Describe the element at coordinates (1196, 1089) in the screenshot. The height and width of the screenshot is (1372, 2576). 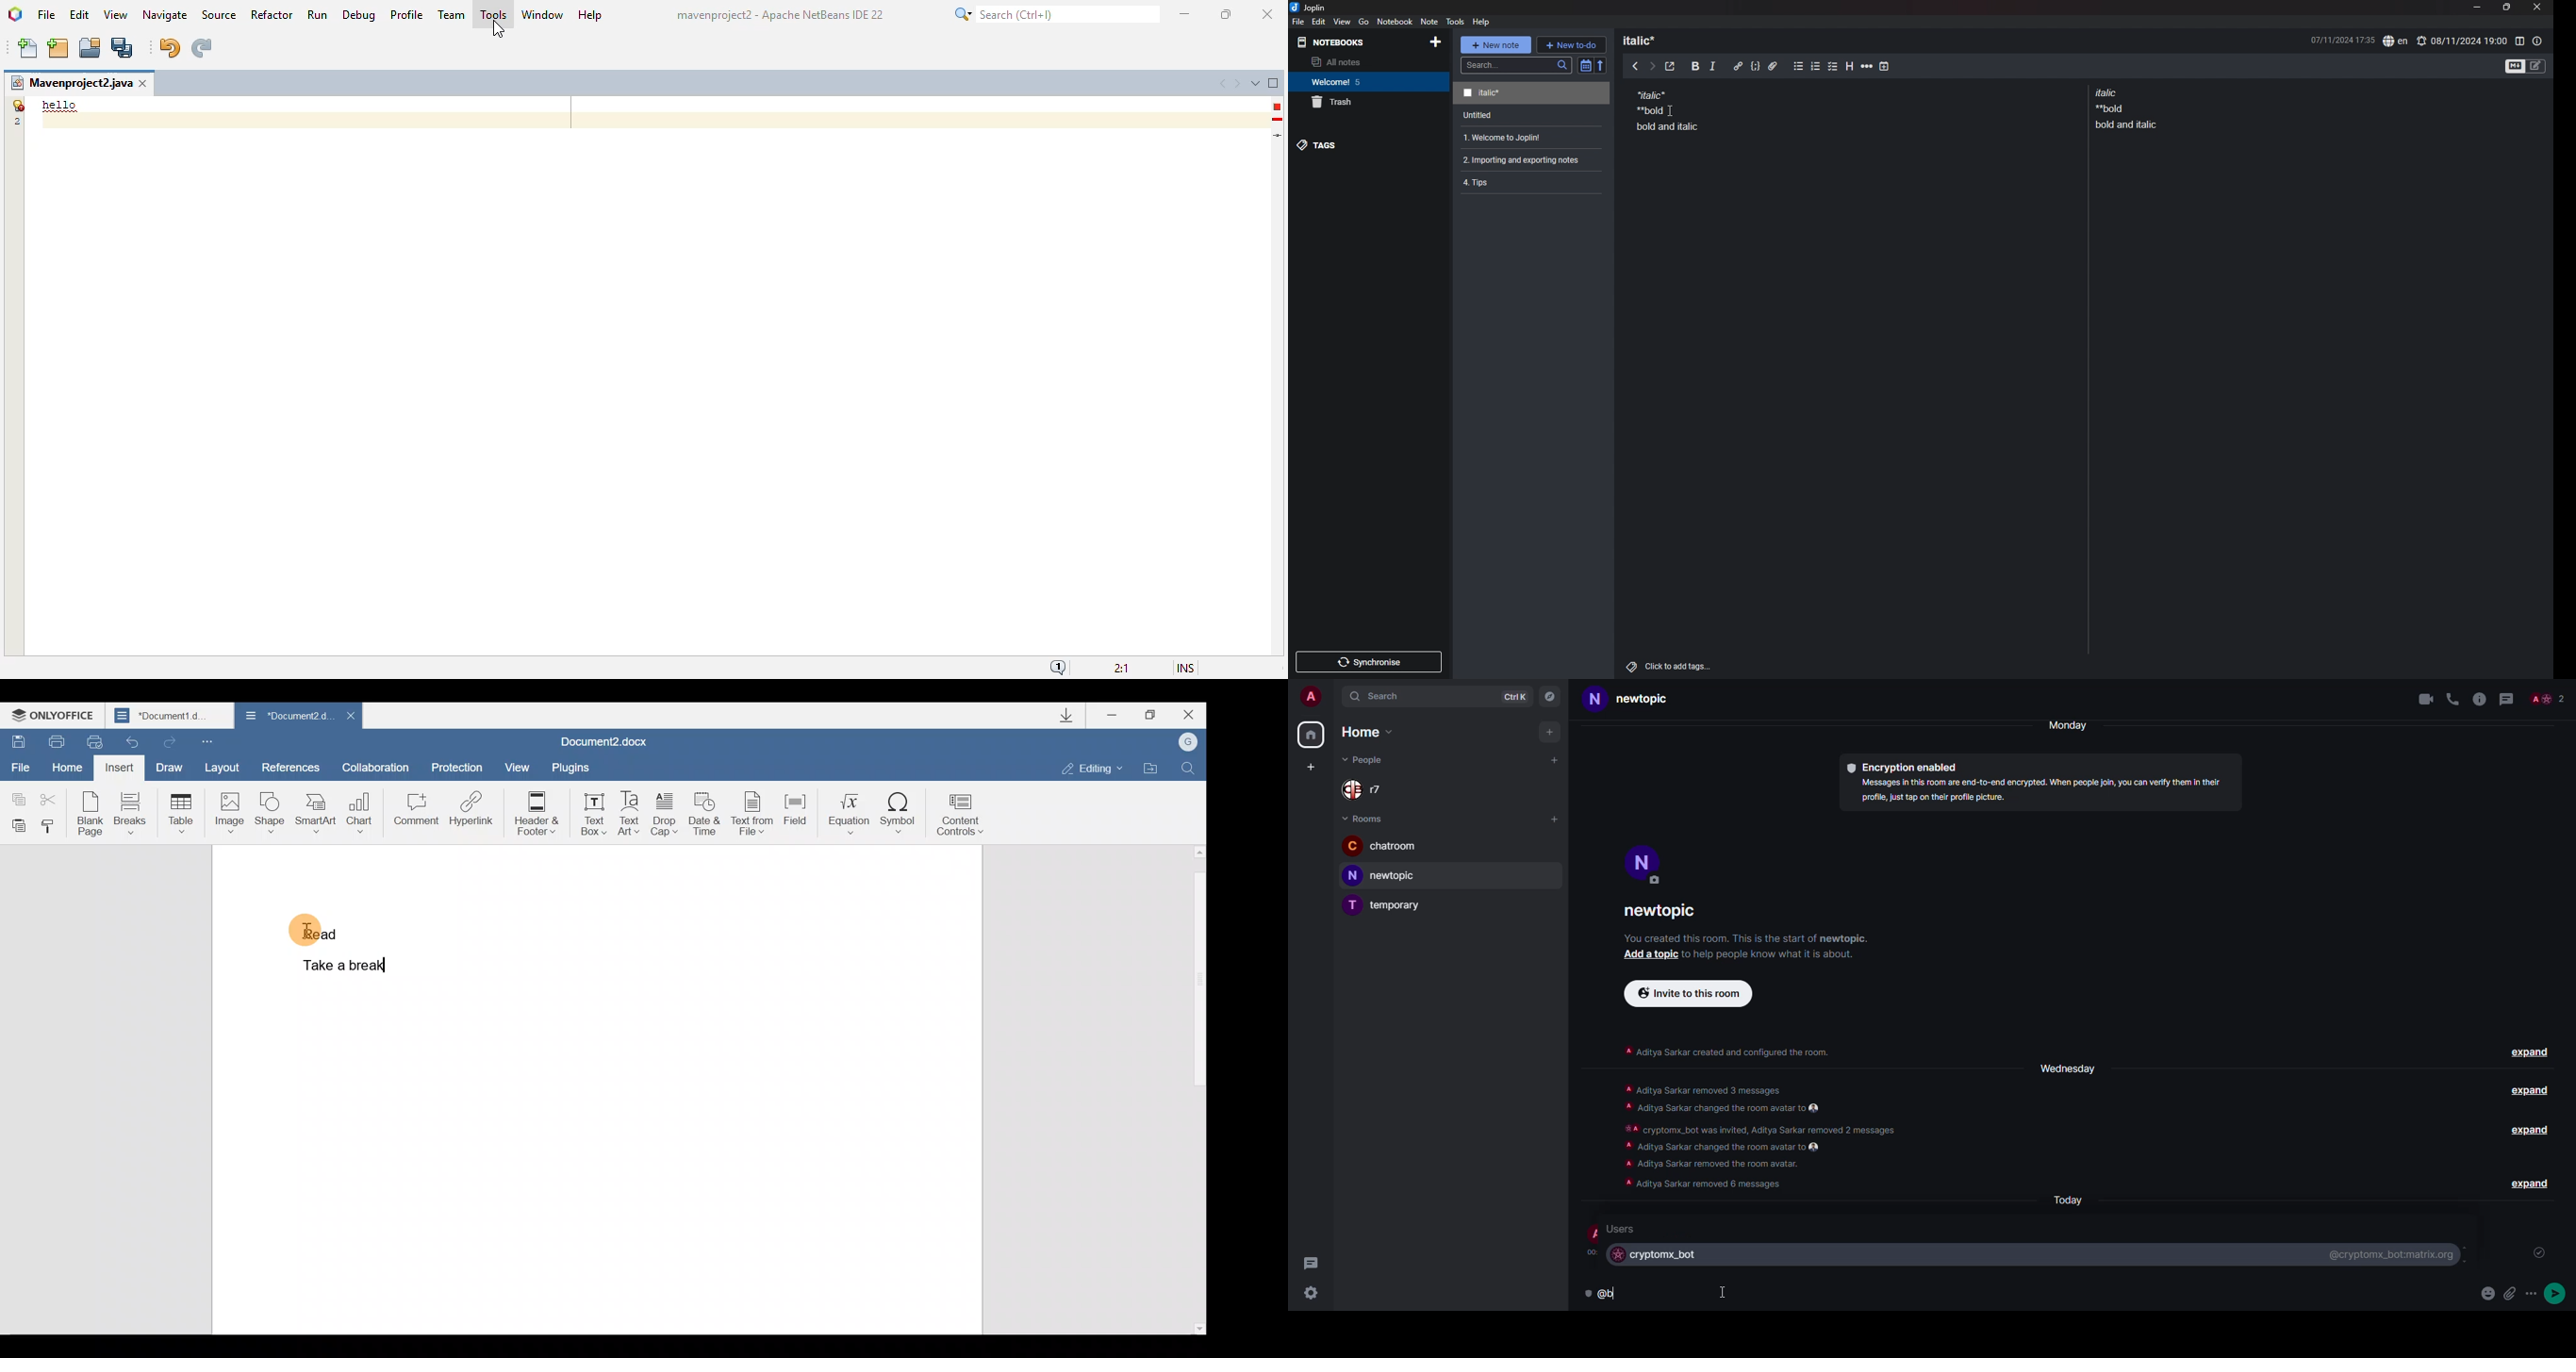
I see `Scroll bar` at that location.